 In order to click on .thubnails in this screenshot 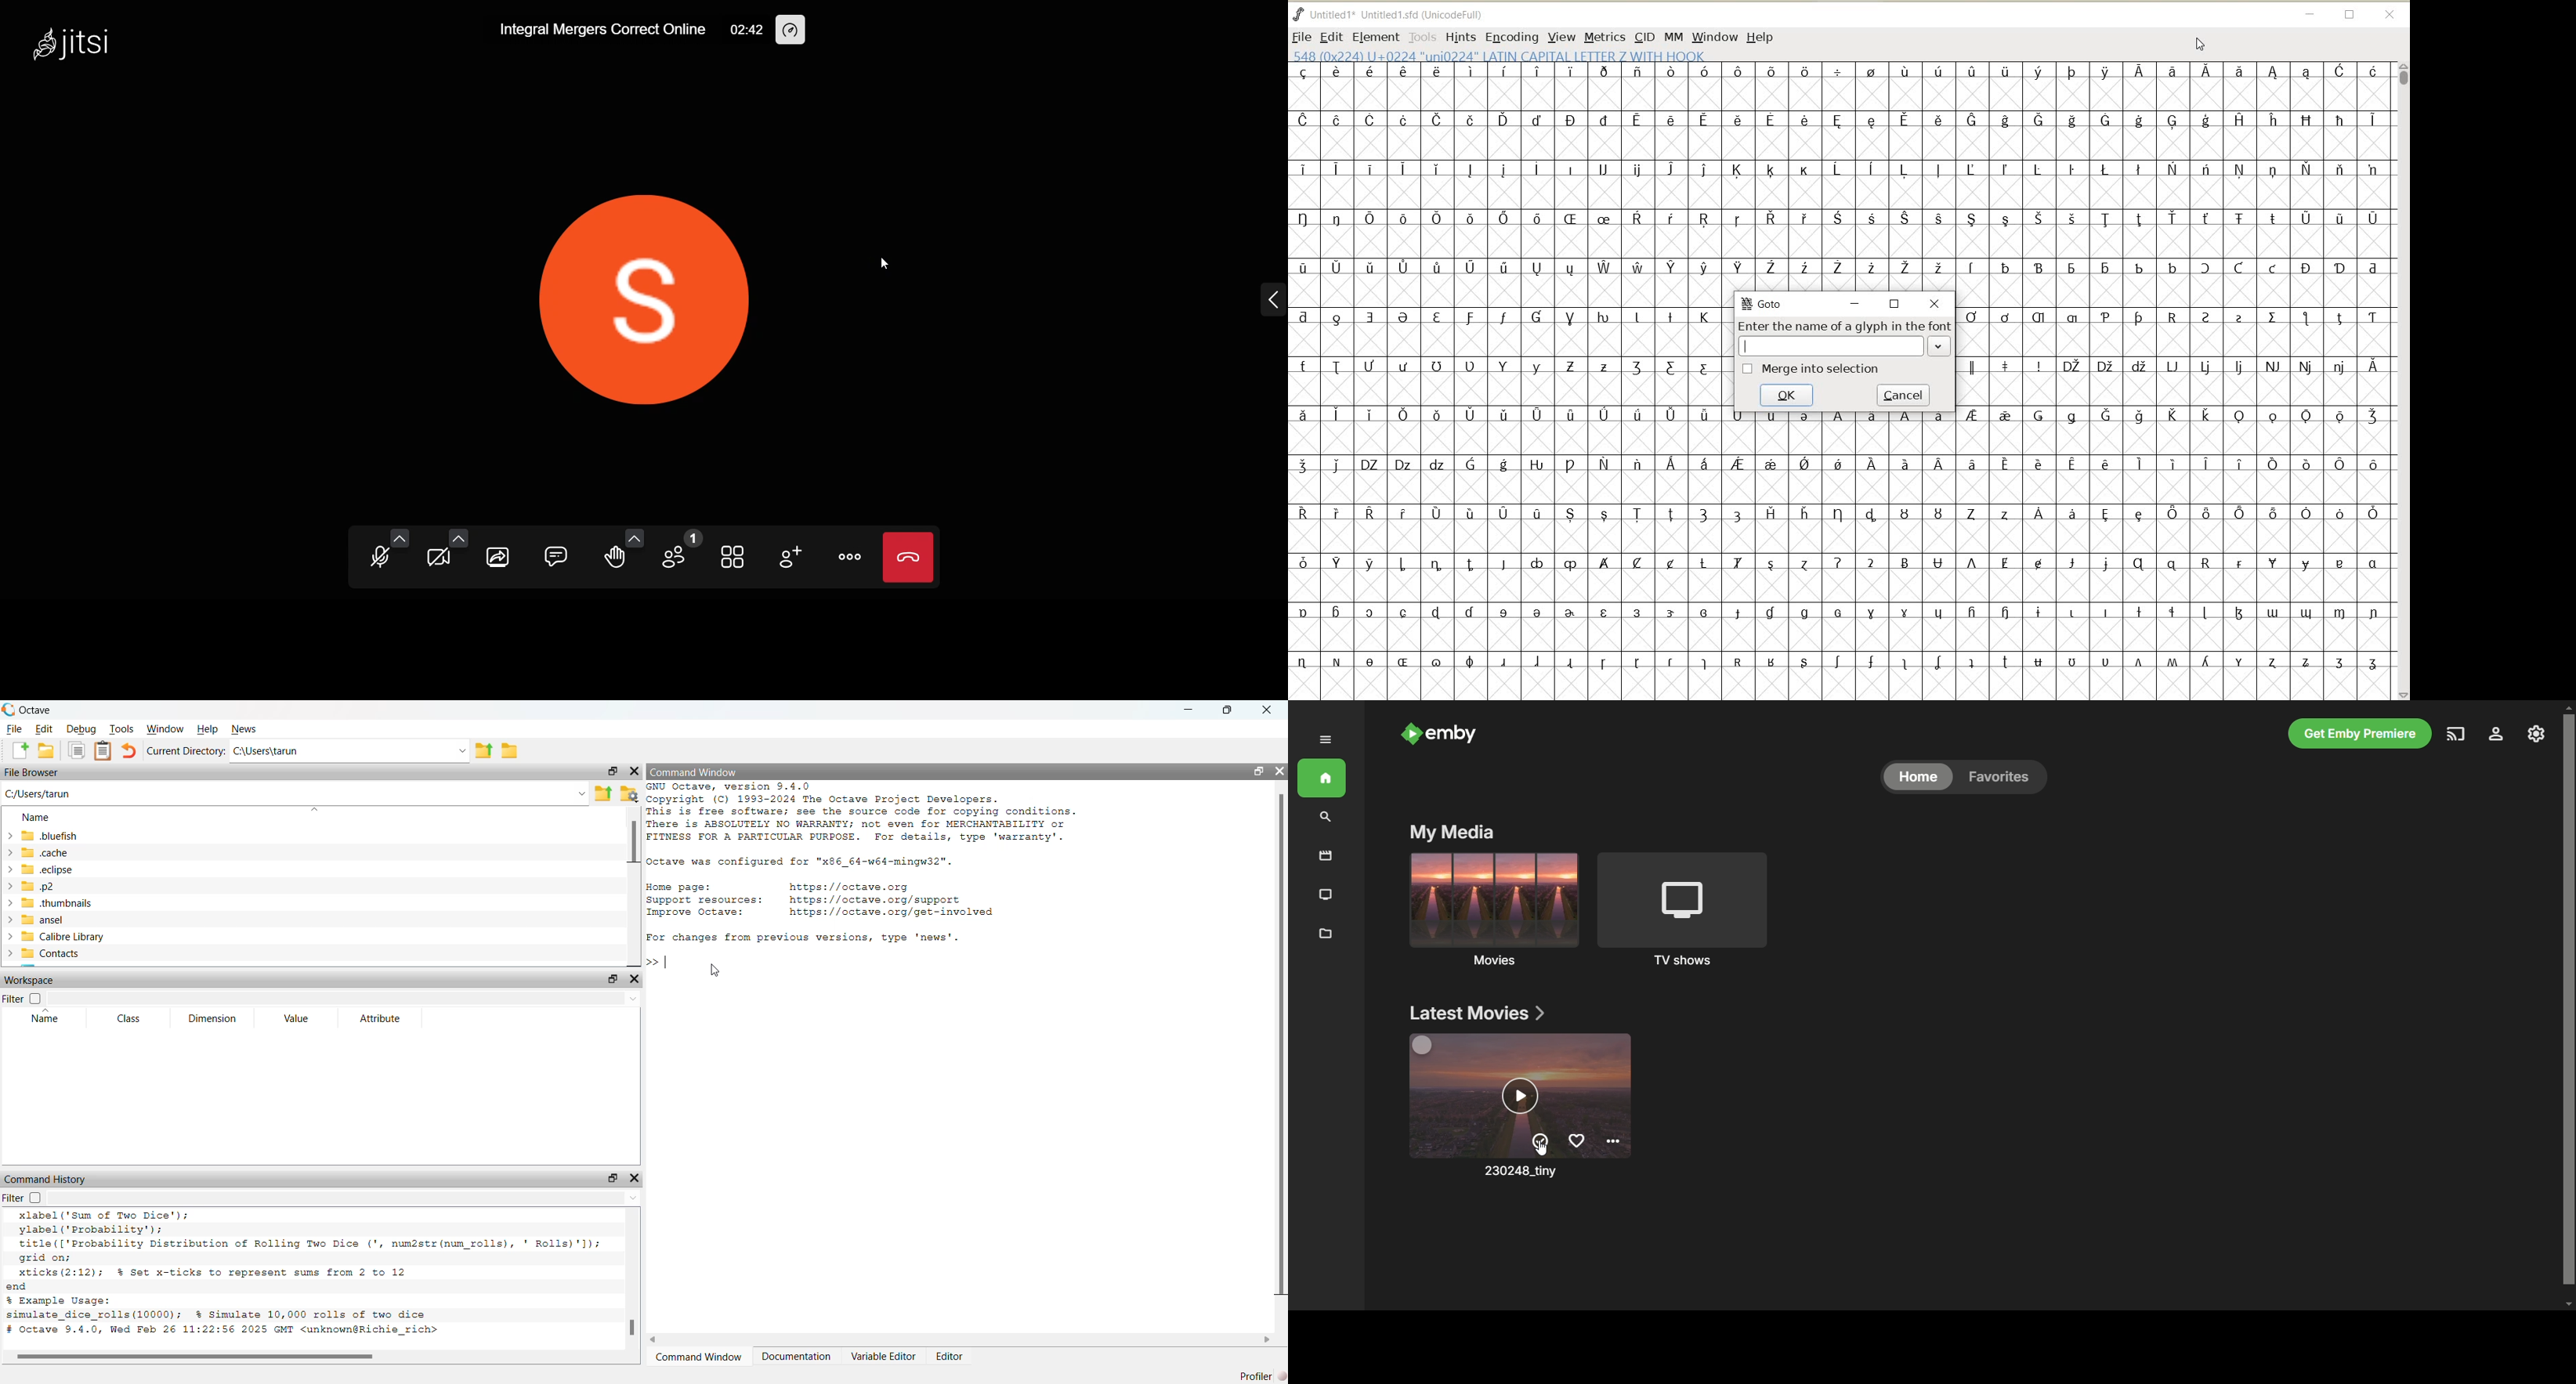, I will do `click(48, 903)`.